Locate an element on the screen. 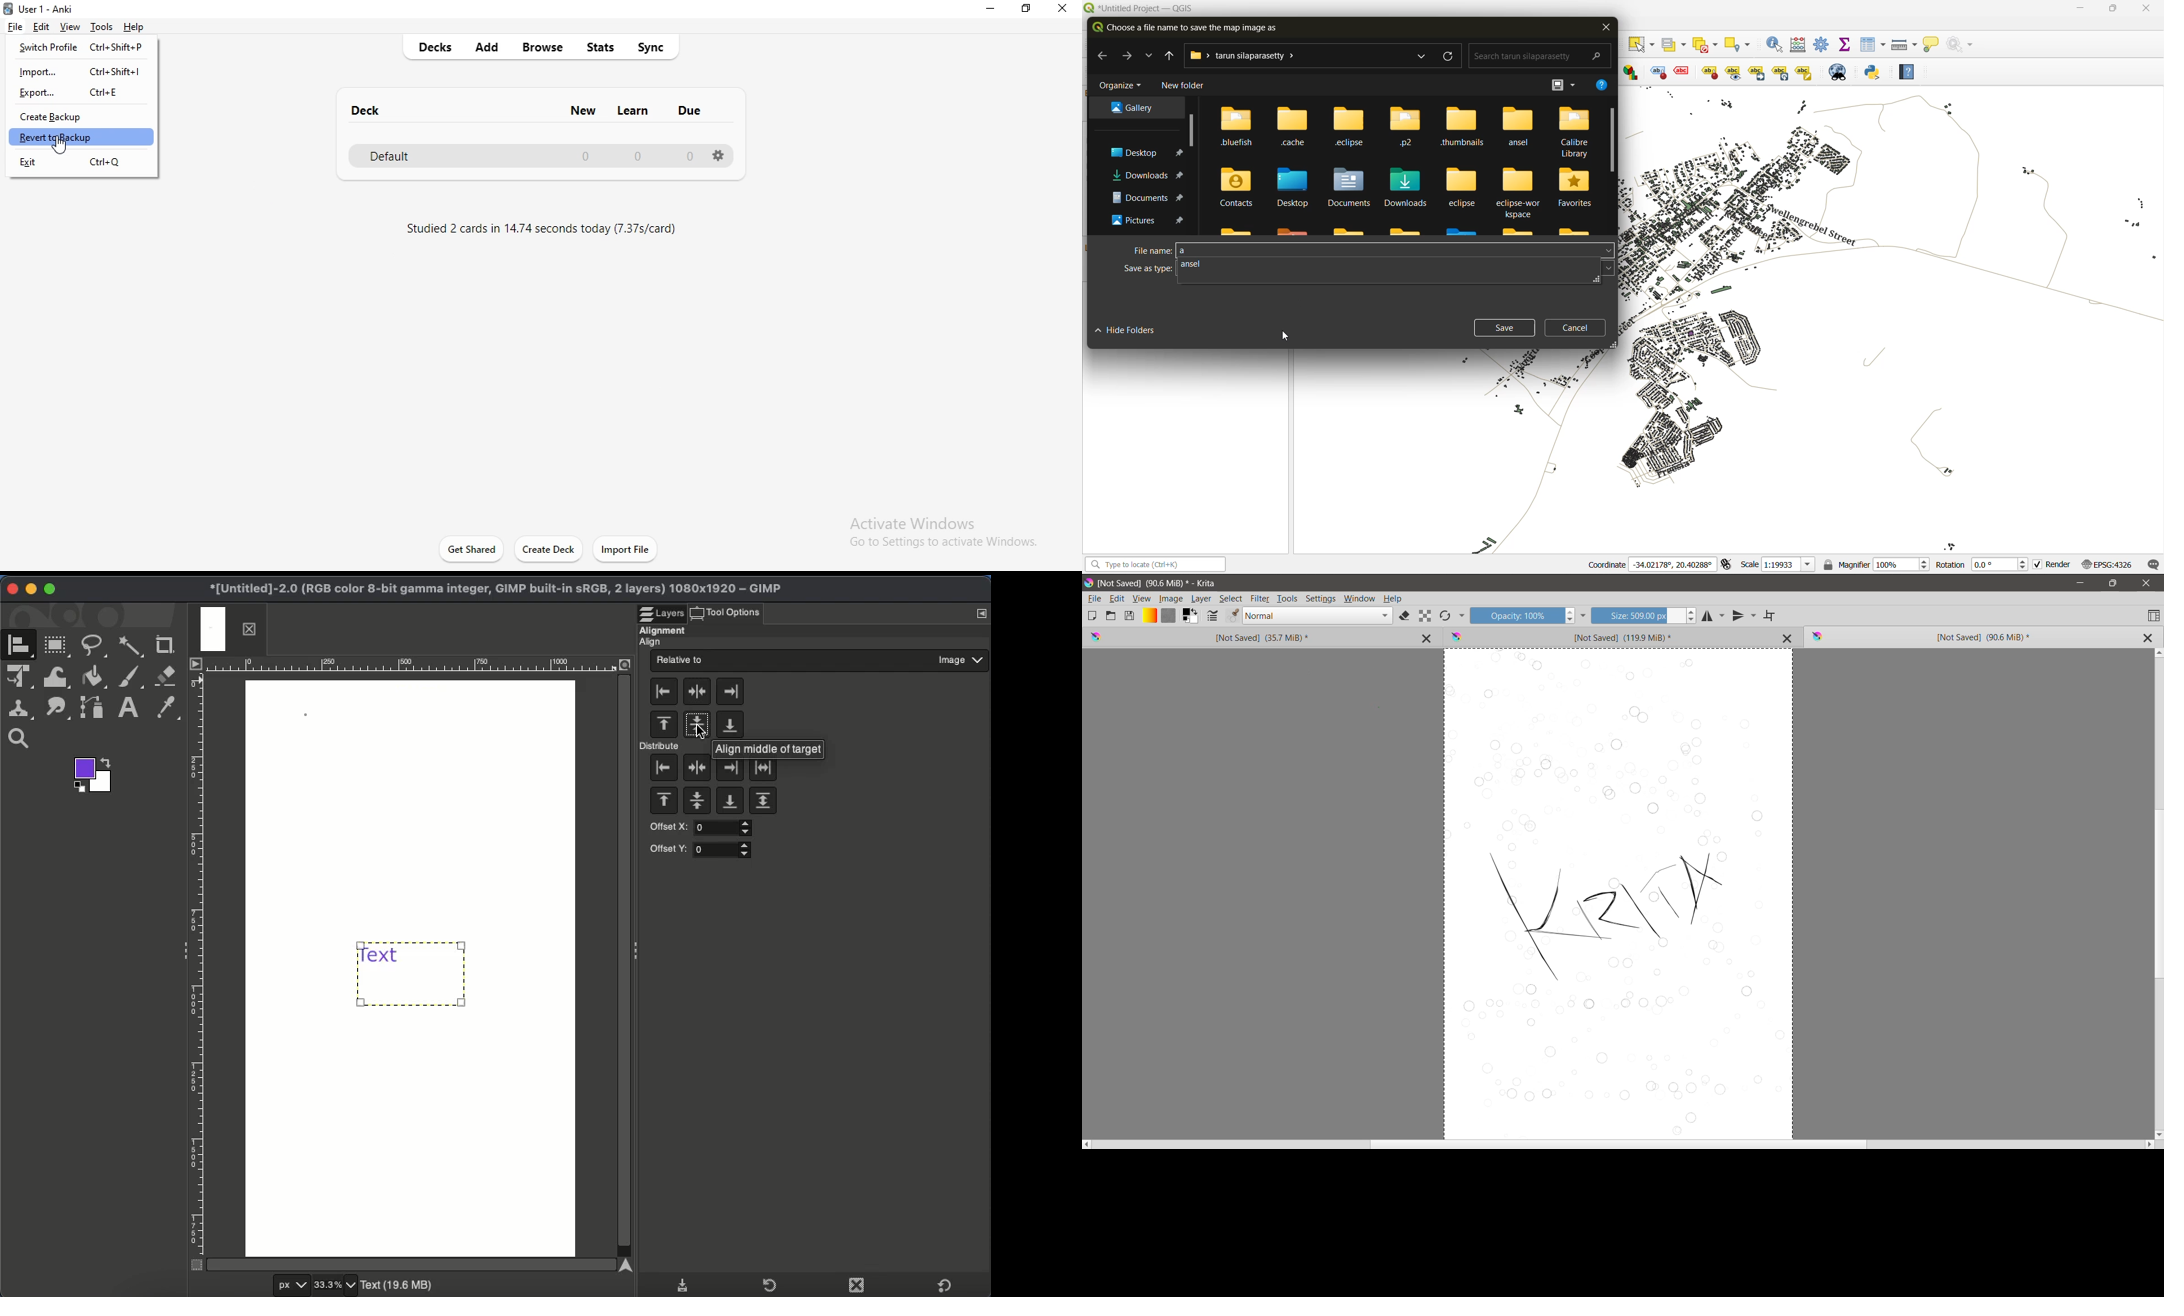 The width and height of the screenshot is (2184, 1316). Size input  is located at coordinates (1637, 615).